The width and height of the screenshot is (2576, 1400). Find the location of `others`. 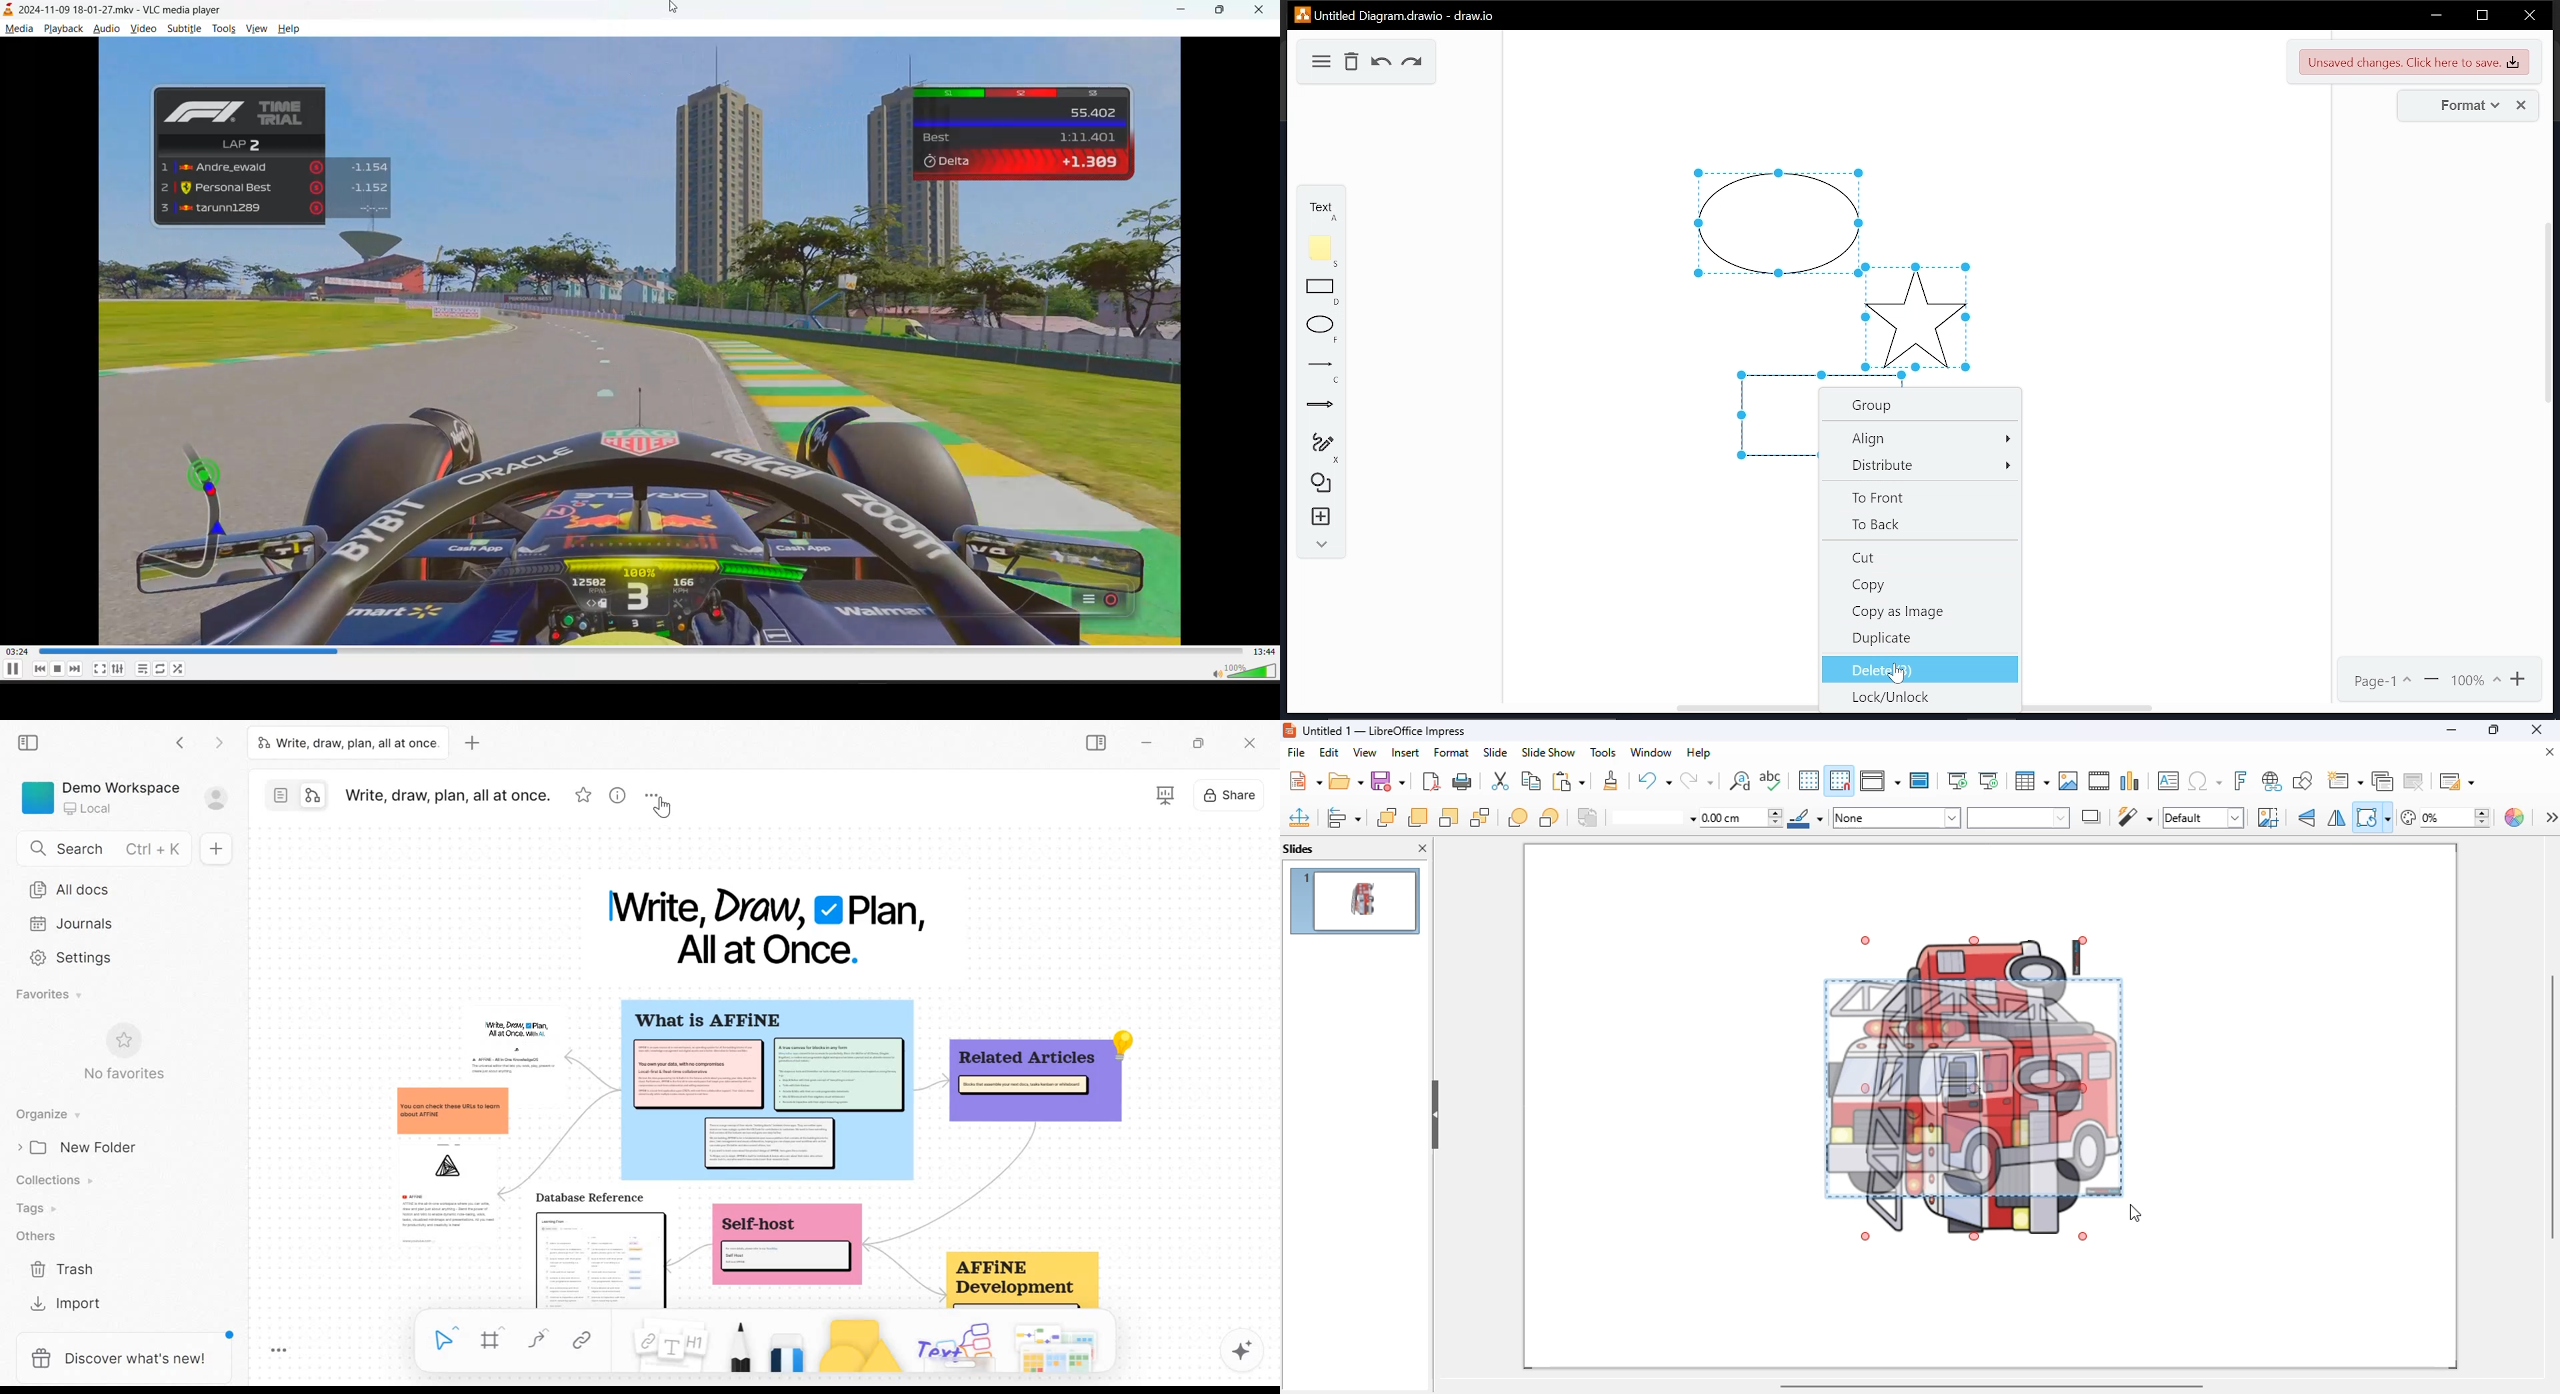

others is located at coordinates (957, 1347).